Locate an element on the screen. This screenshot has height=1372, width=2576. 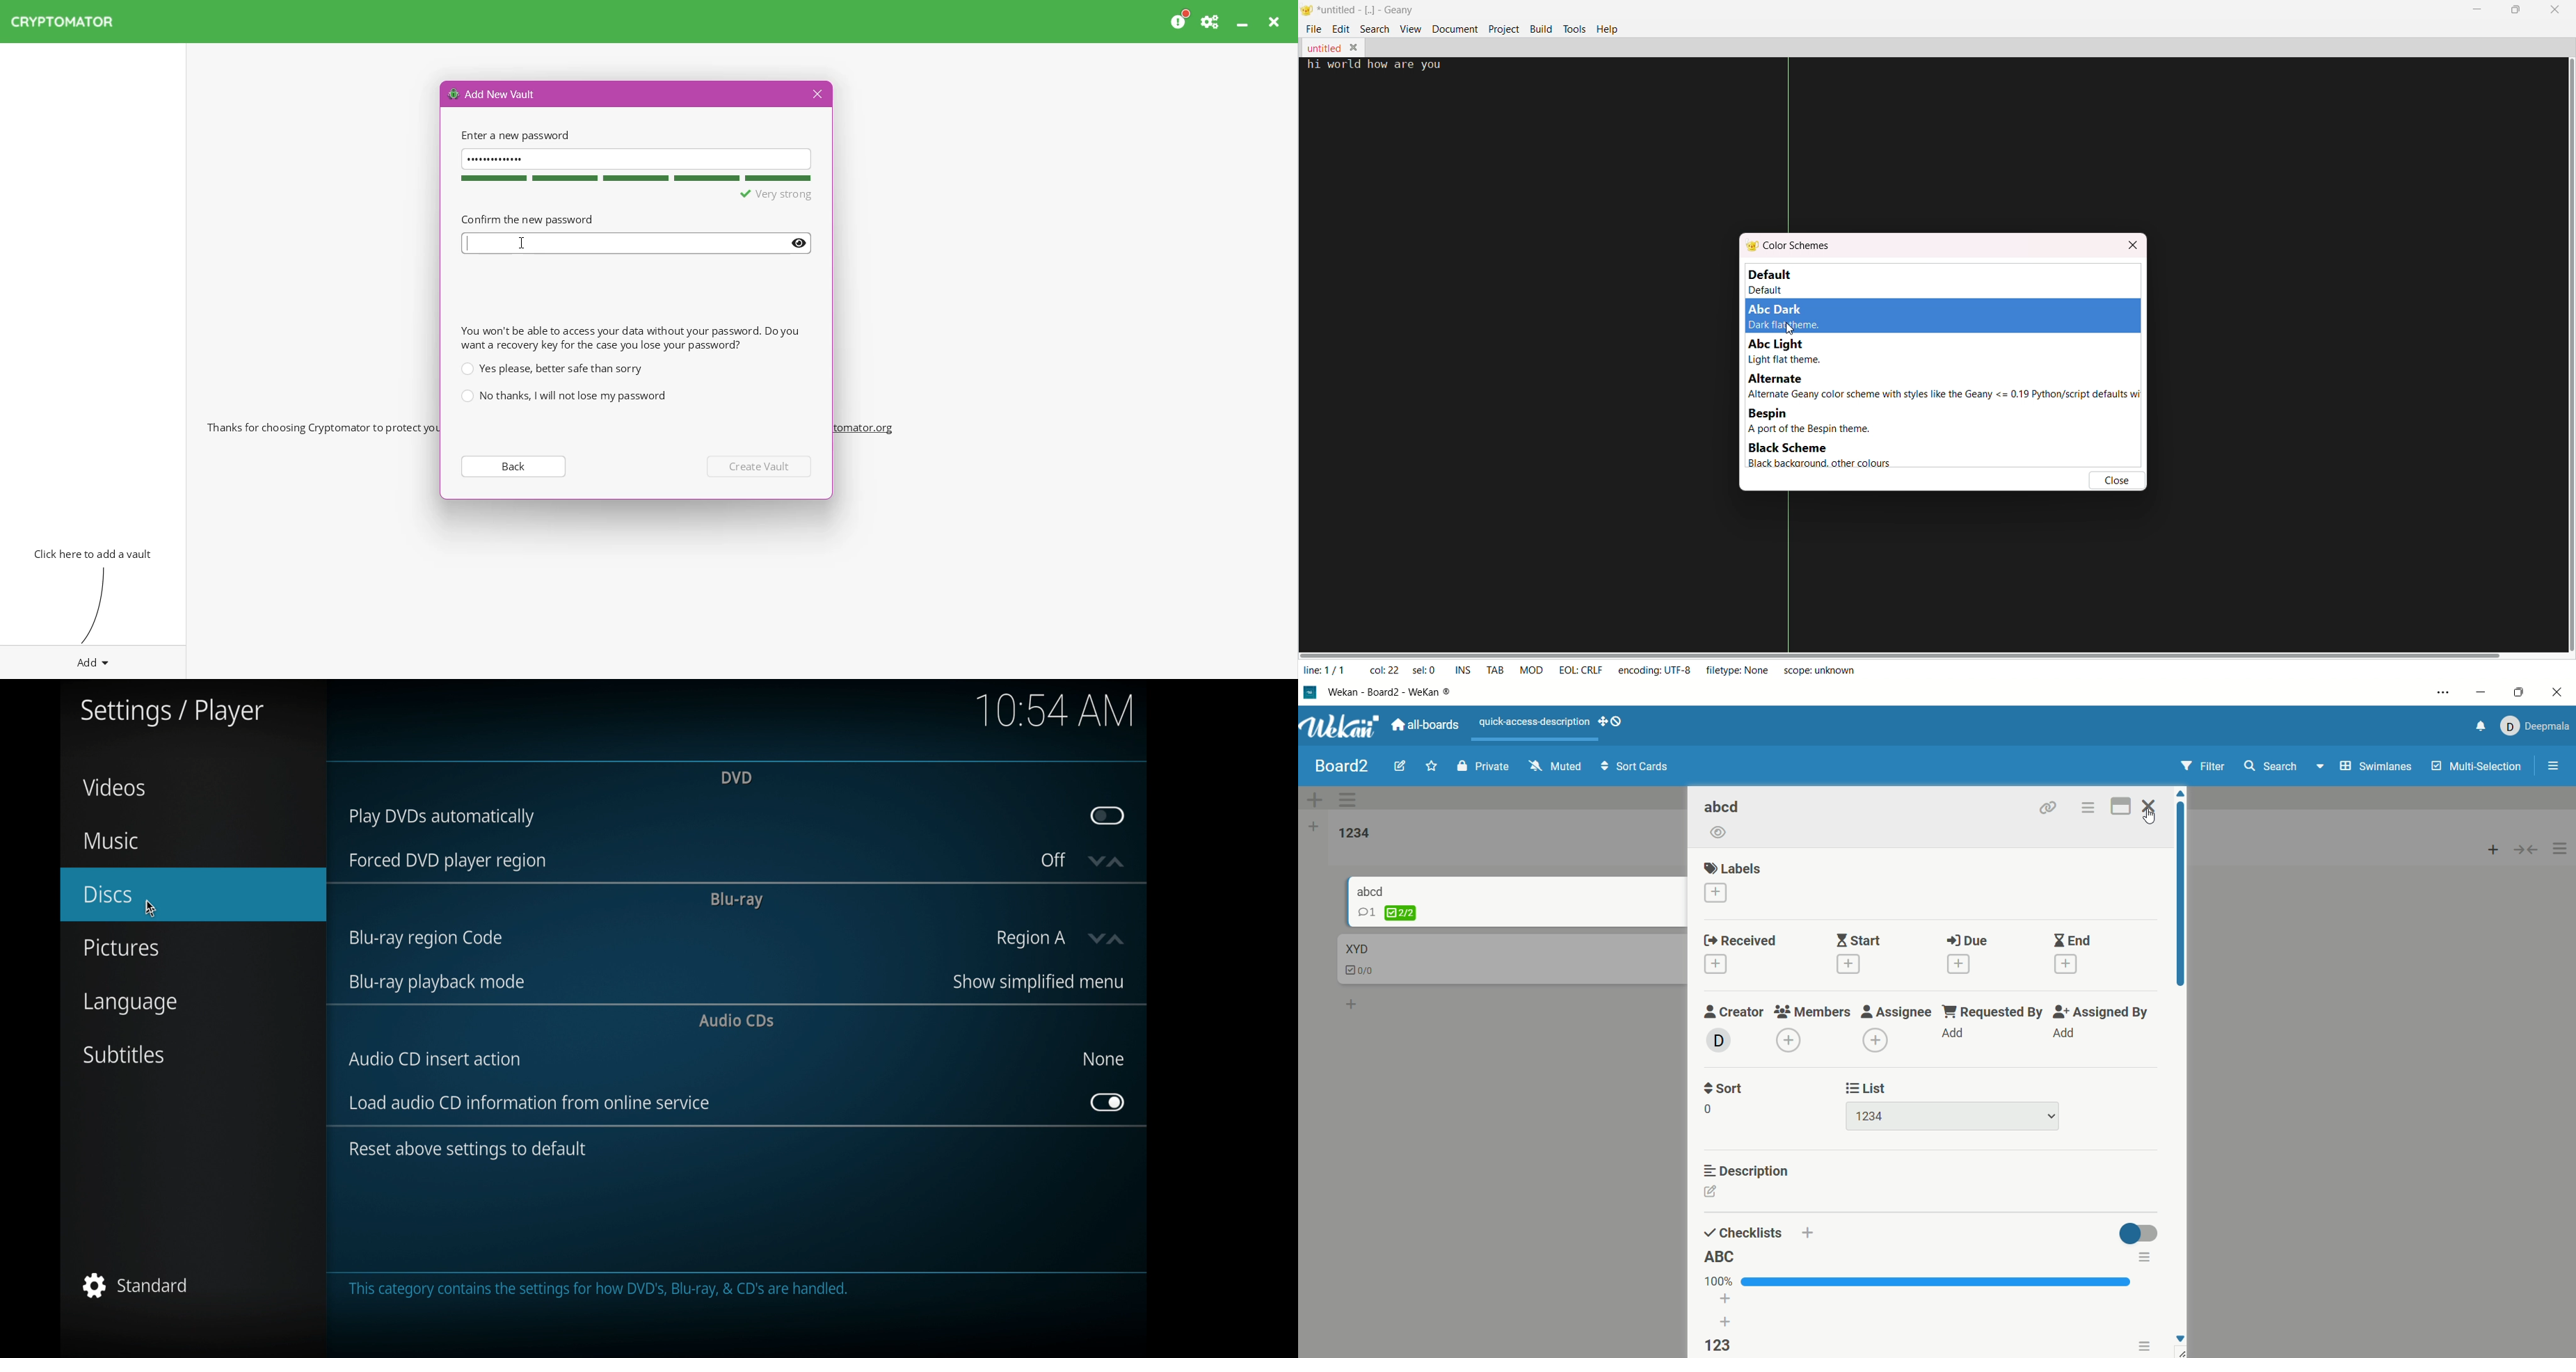
toggle button is located at coordinates (1108, 1103).